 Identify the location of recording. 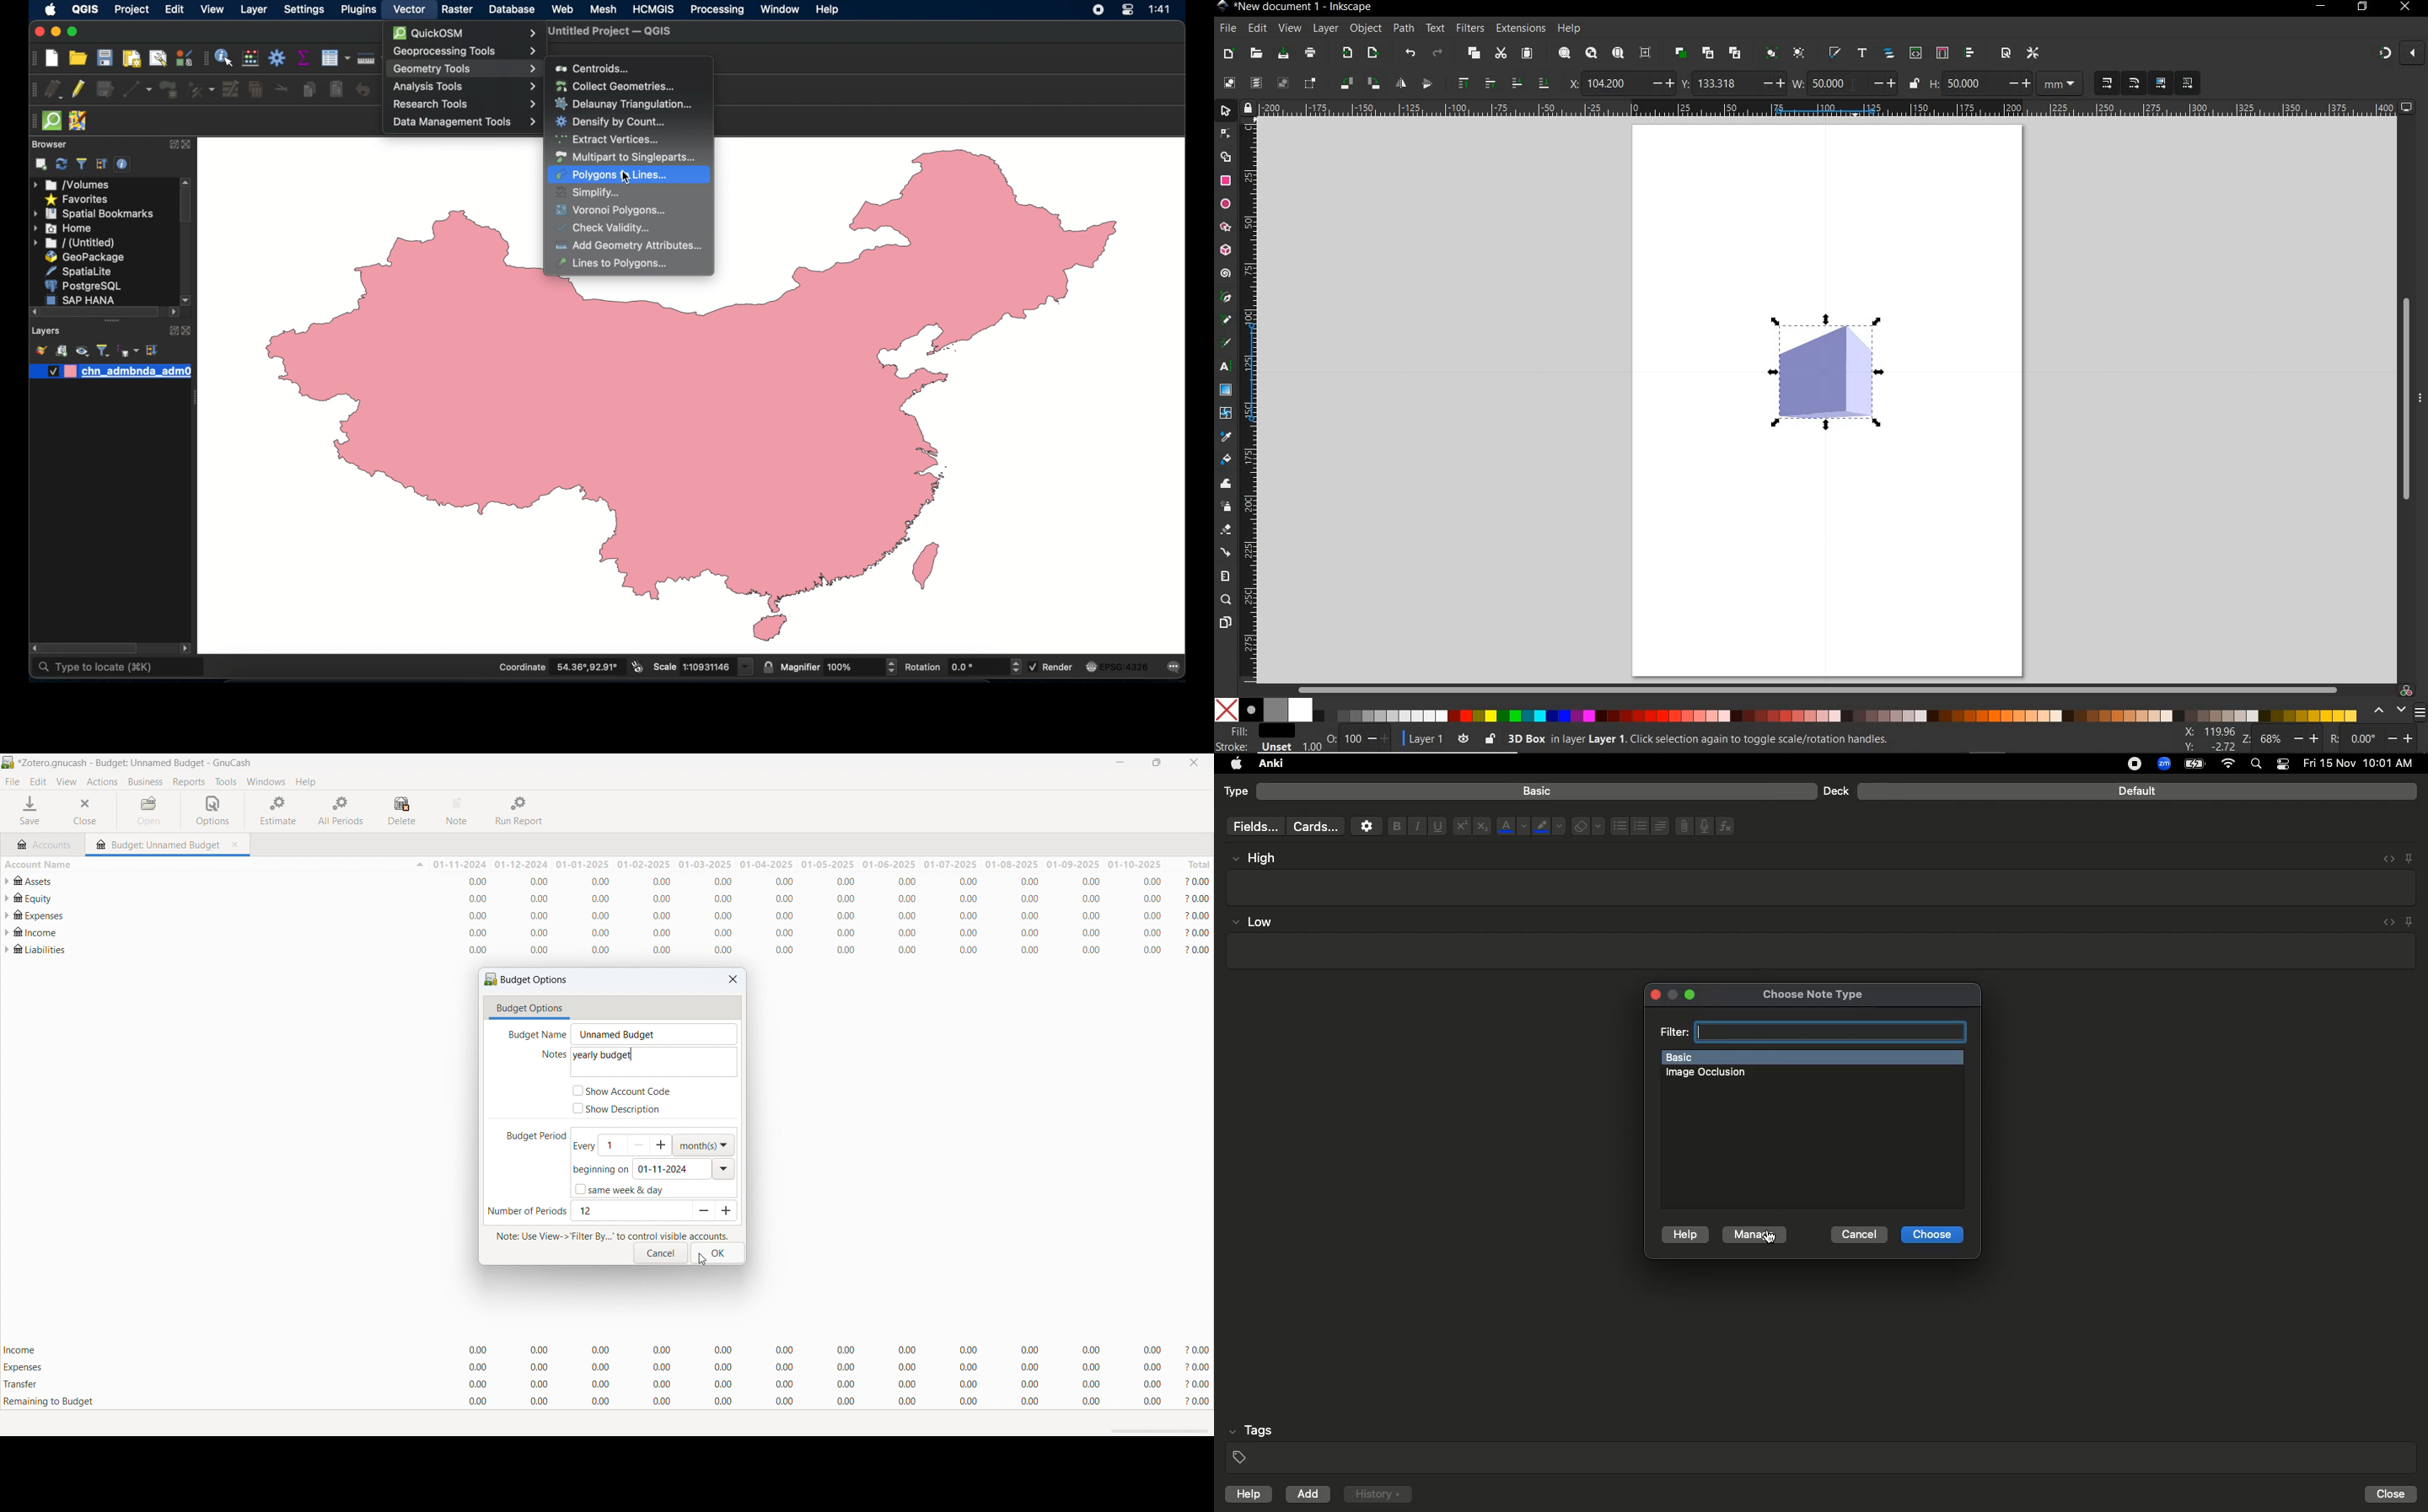
(2124, 764).